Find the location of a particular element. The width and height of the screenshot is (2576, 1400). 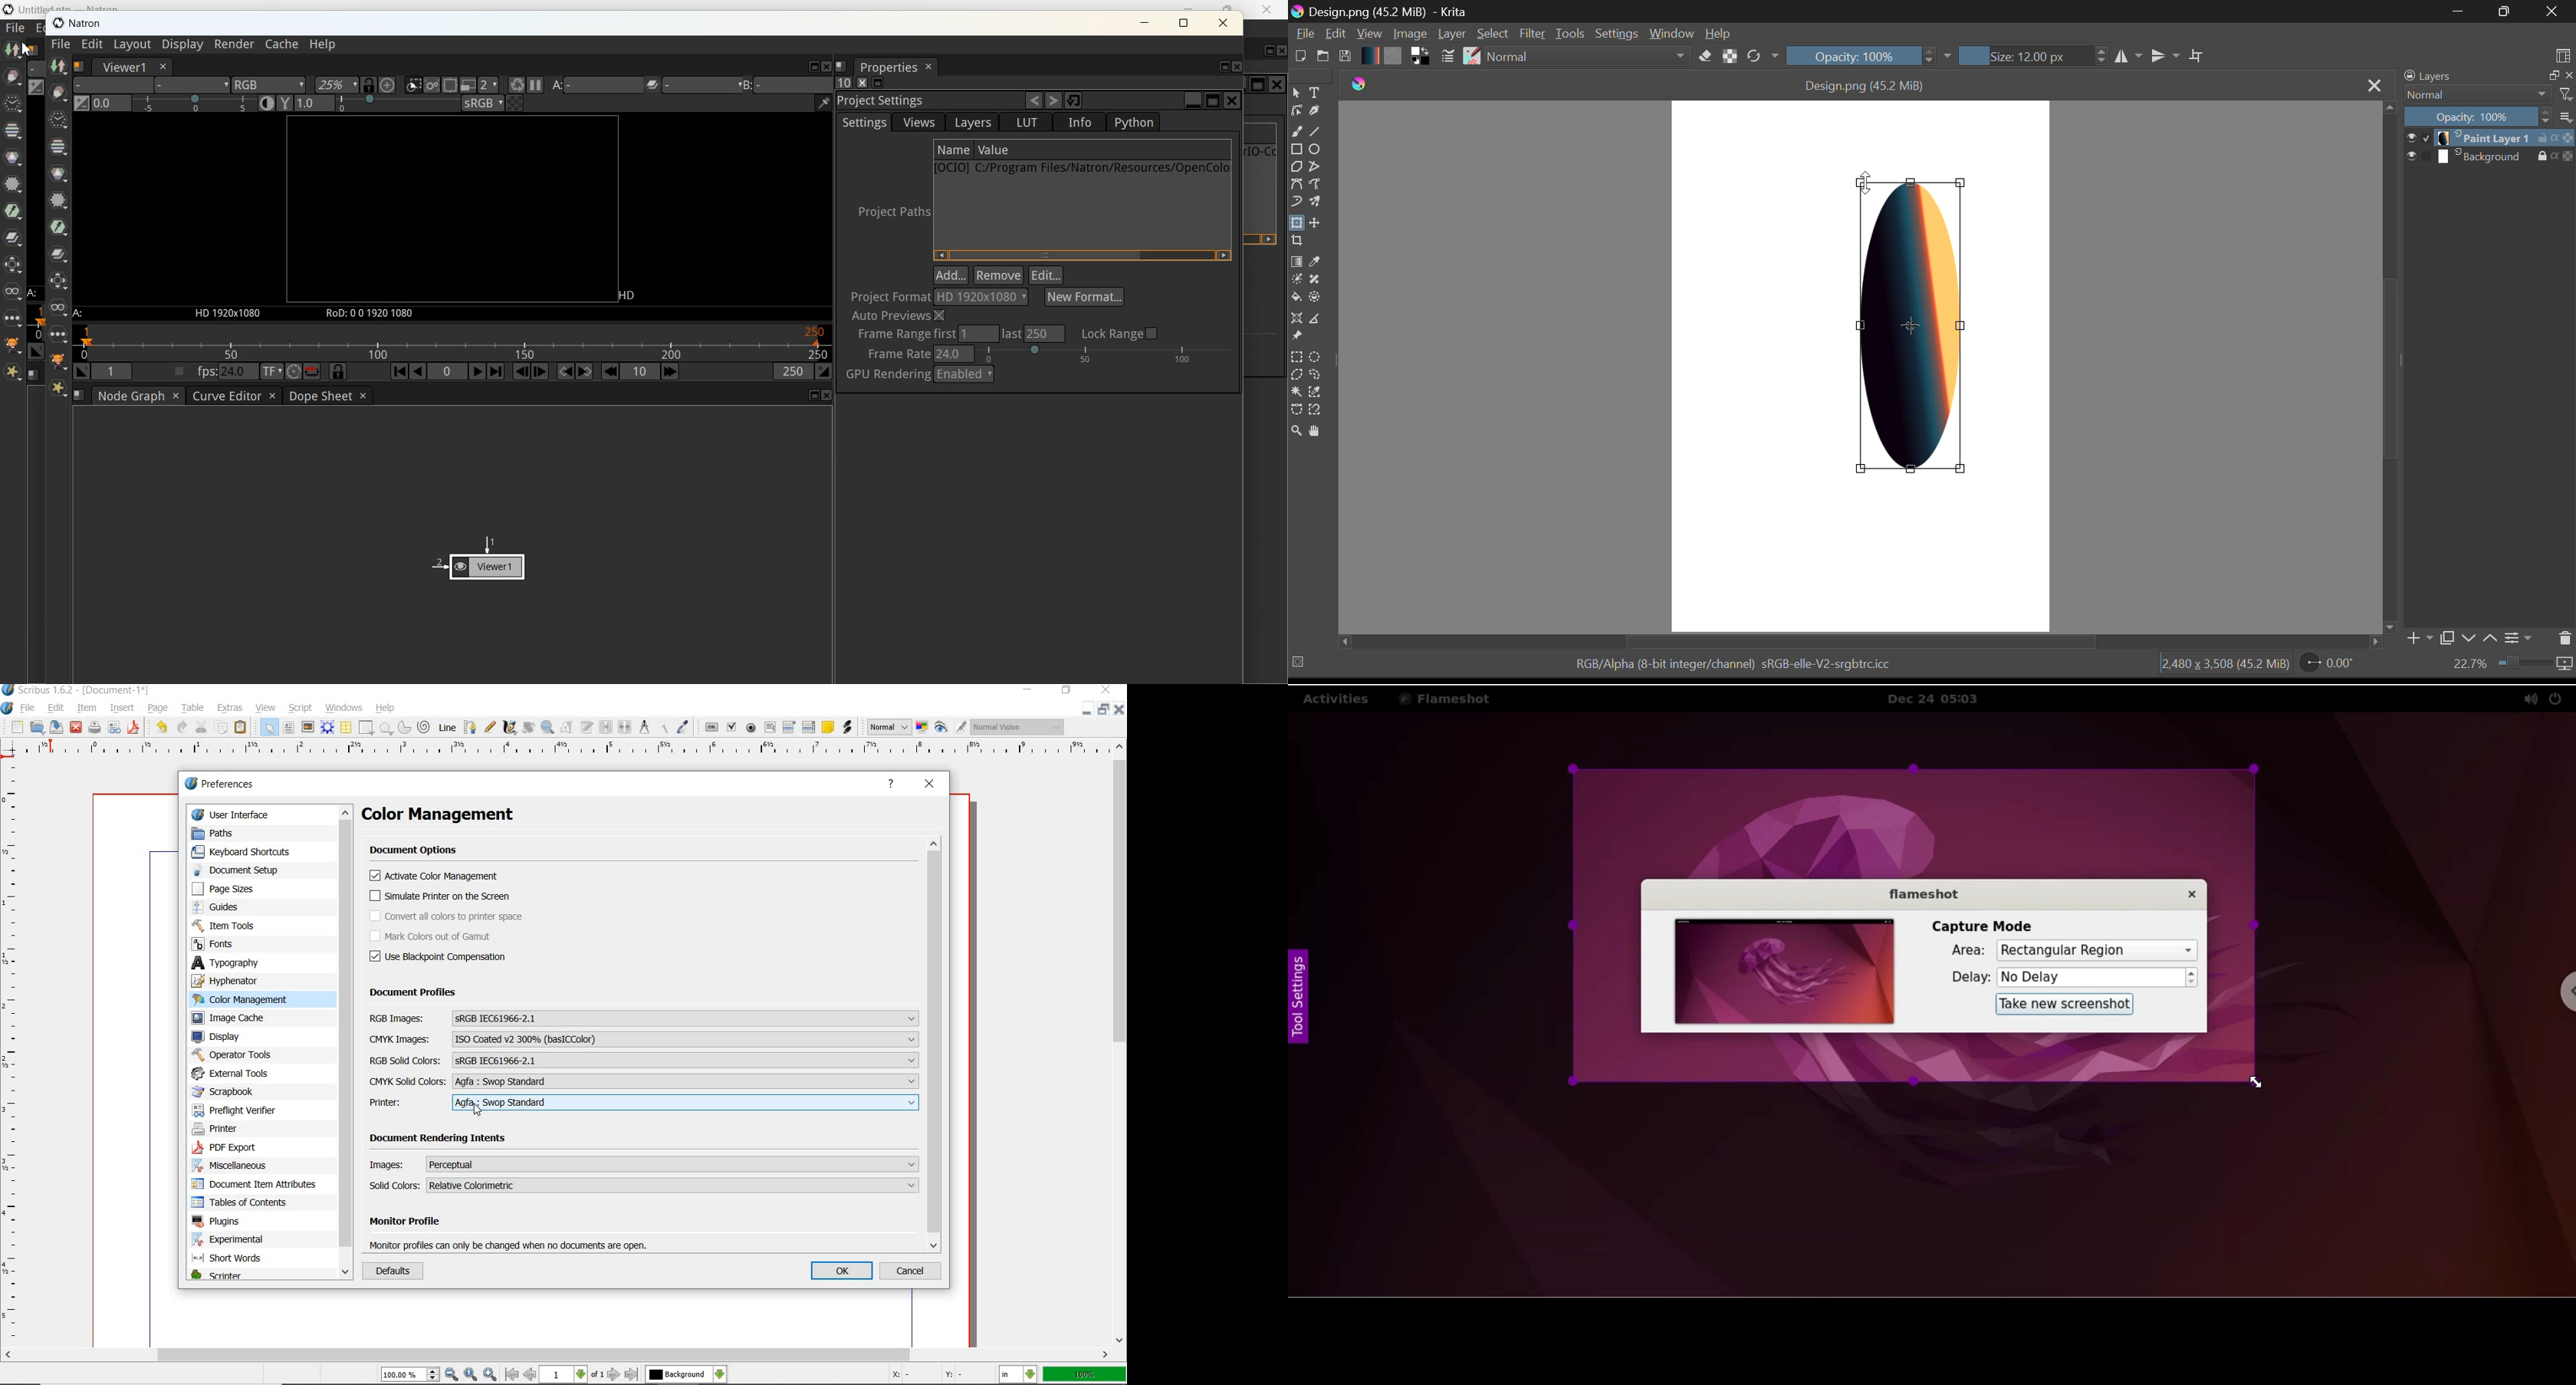

Circular Selection is located at coordinates (1313, 356).